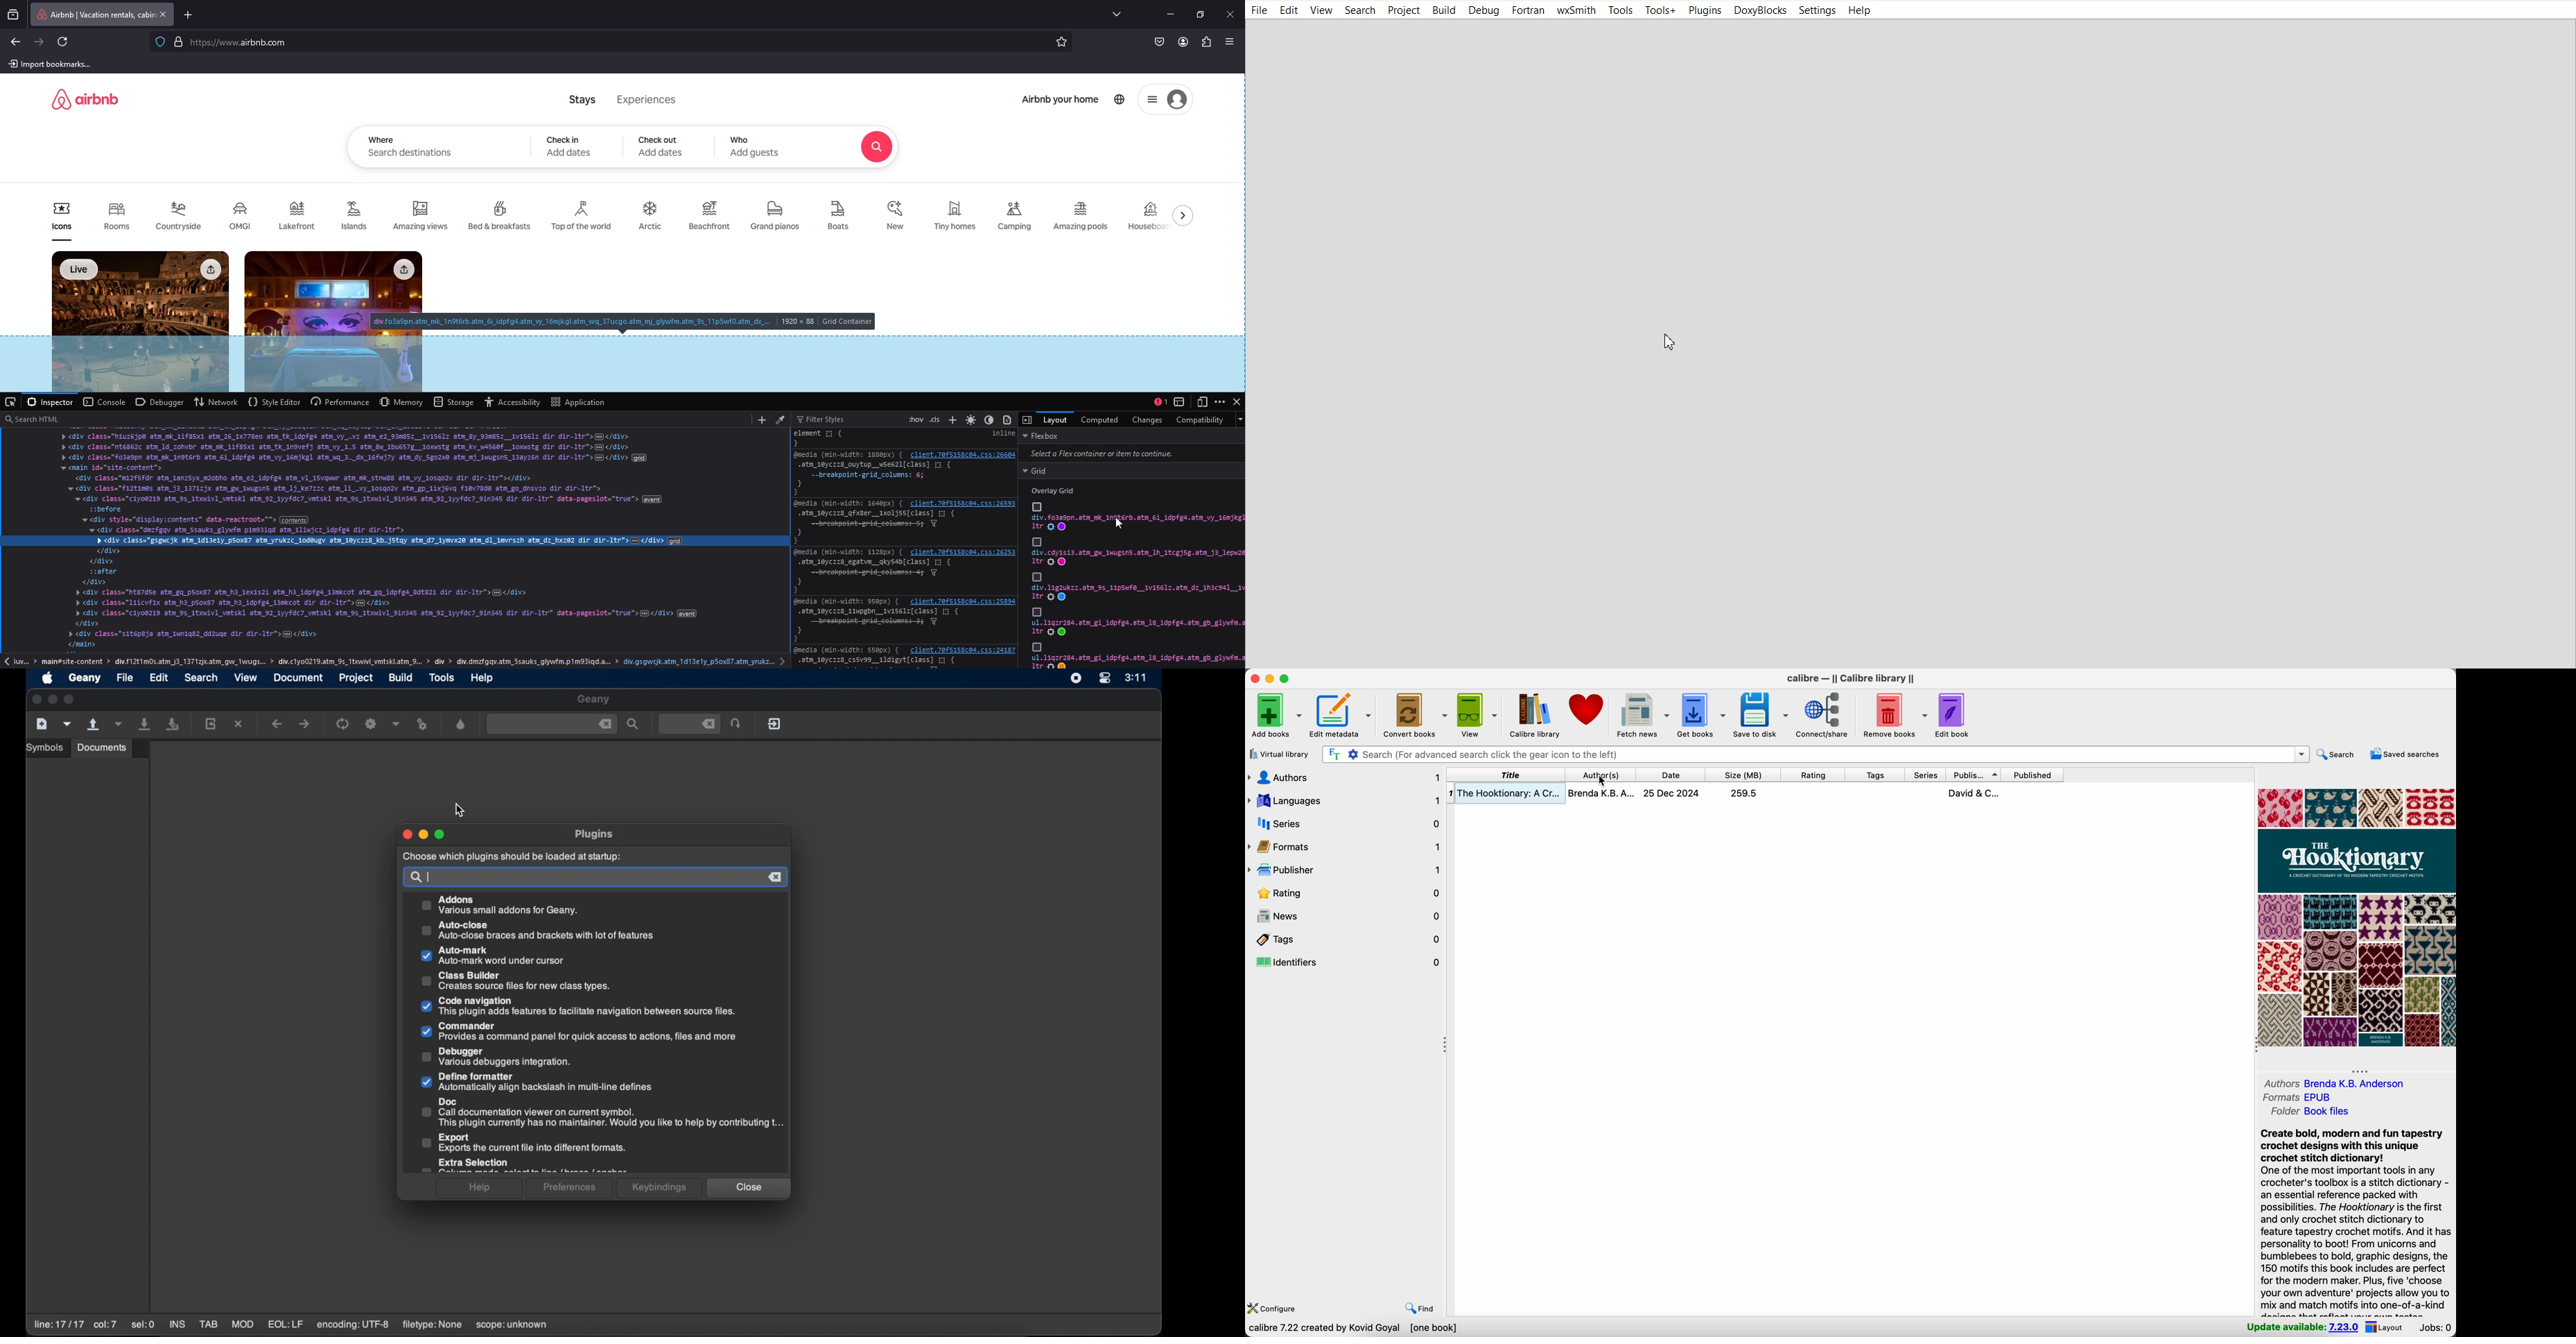  Describe the element at coordinates (2436, 1328) in the screenshot. I see `jobs: 0` at that location.